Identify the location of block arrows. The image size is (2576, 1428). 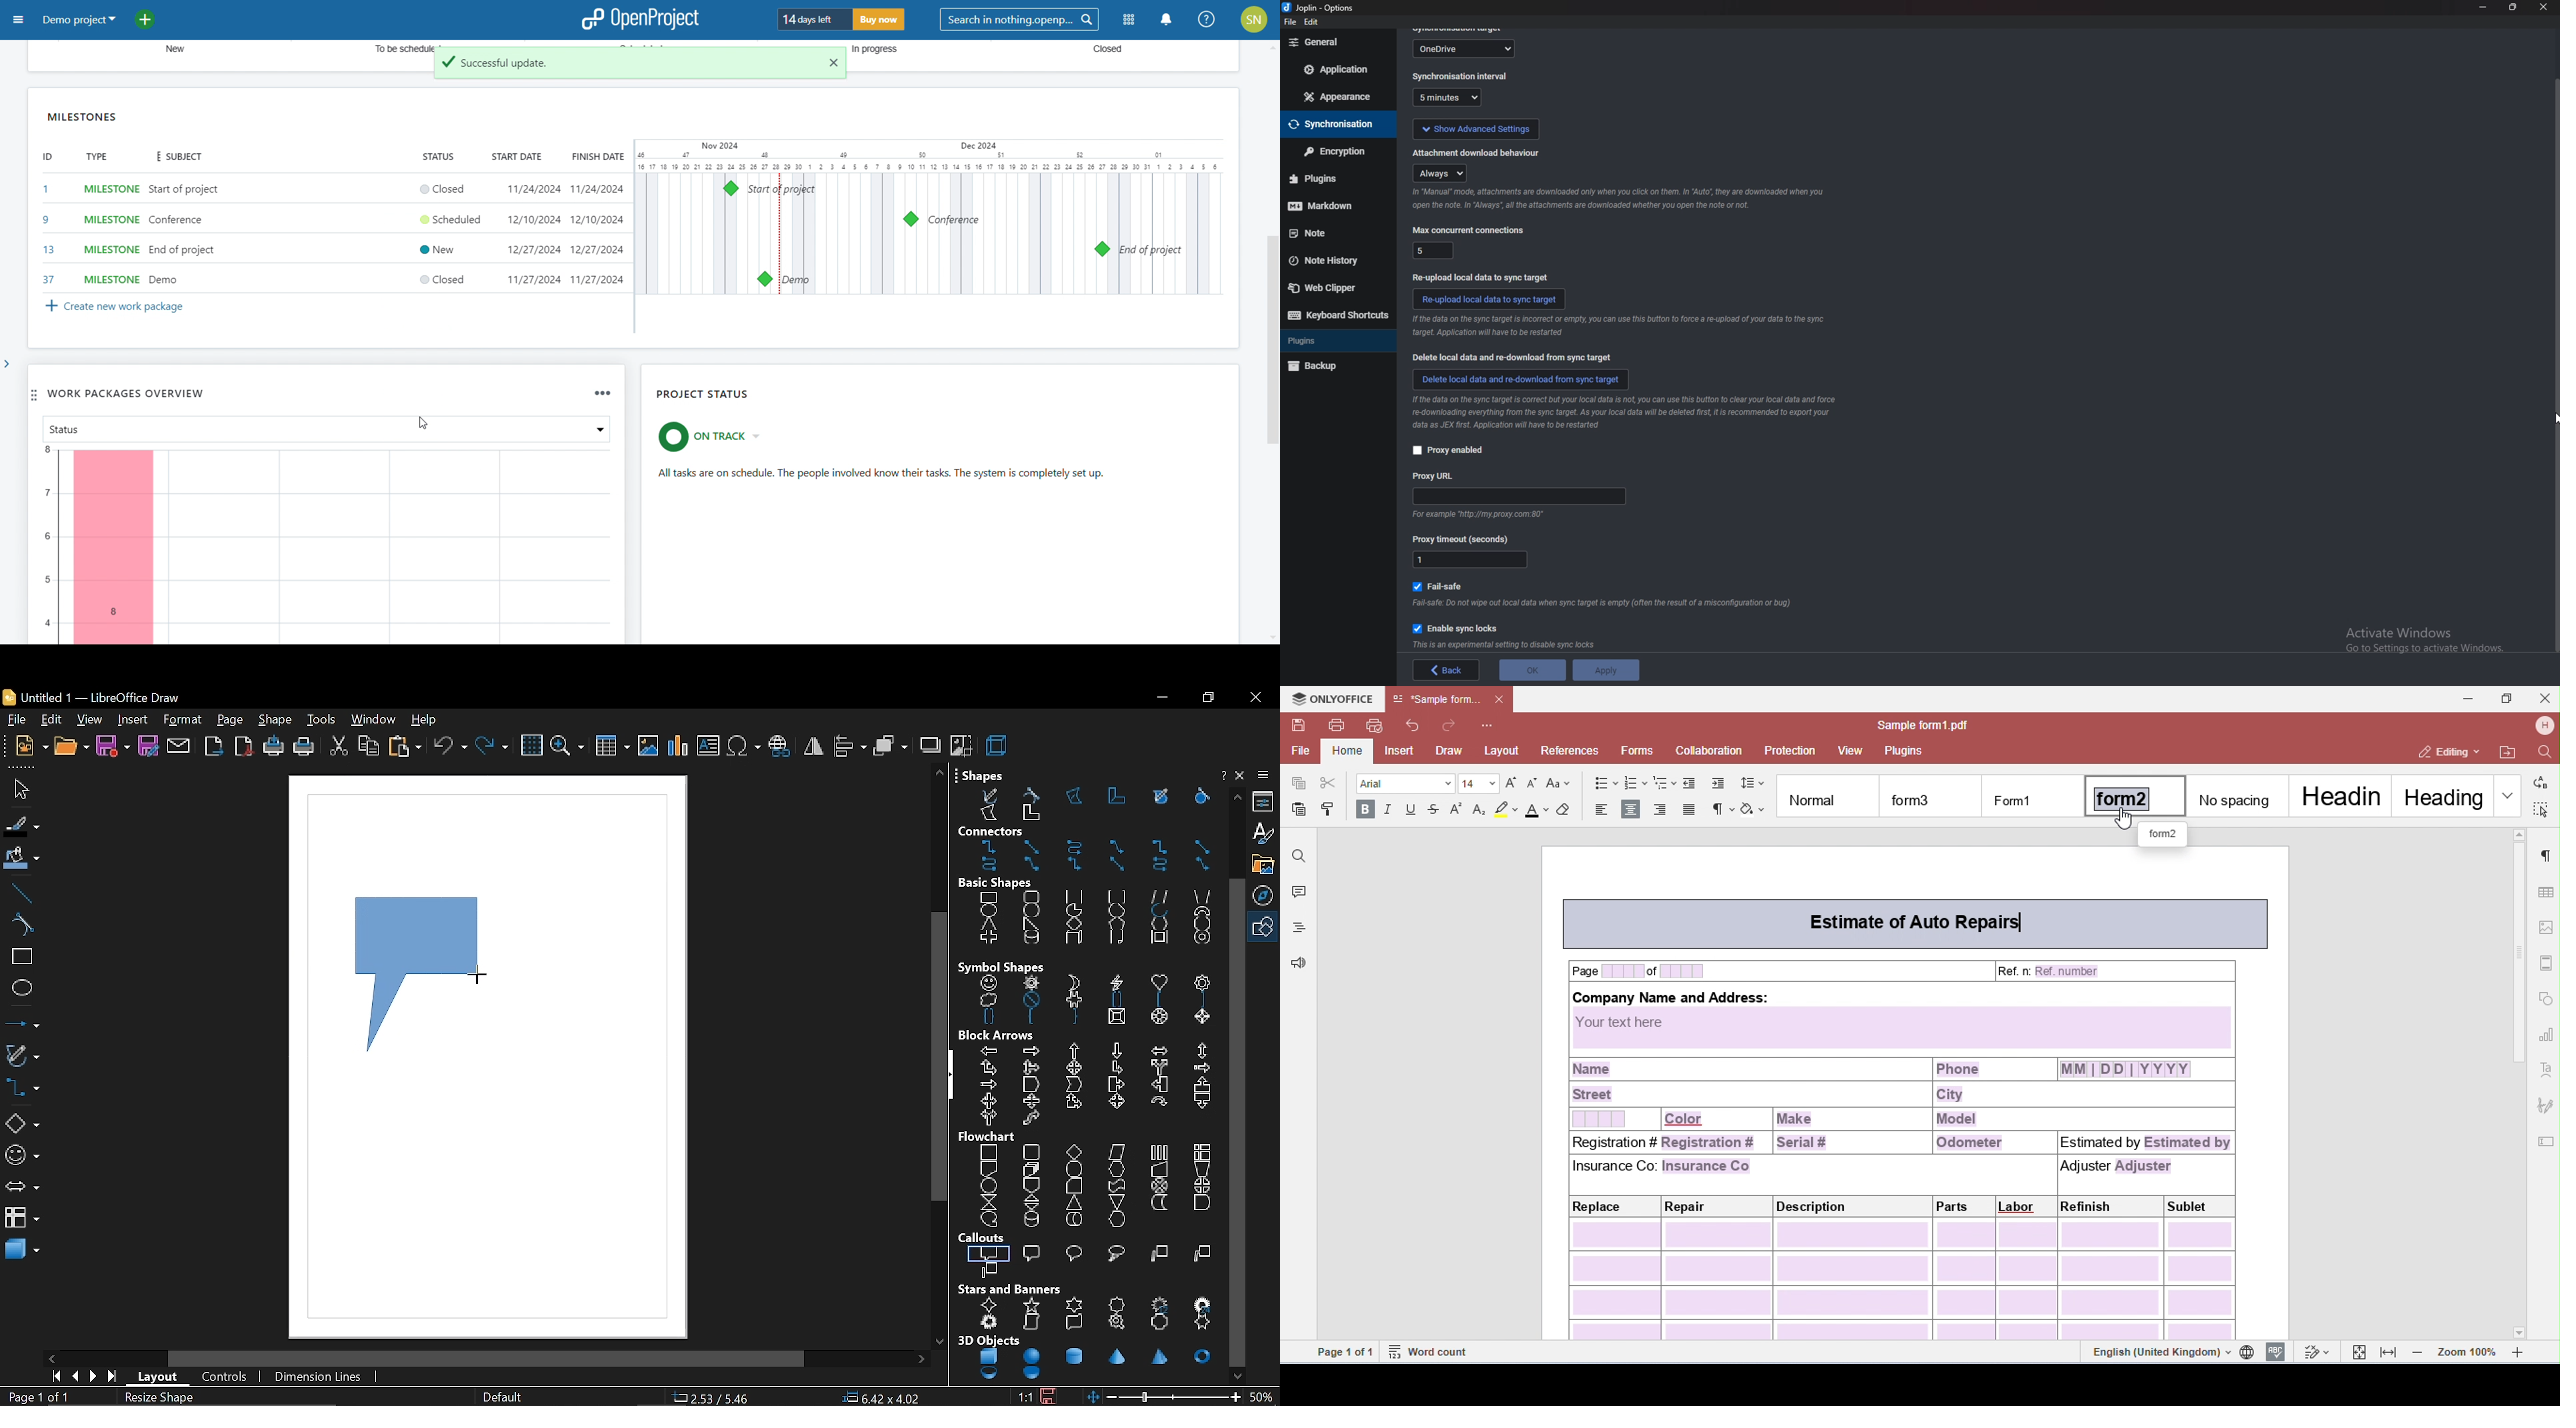
(998, 1036).